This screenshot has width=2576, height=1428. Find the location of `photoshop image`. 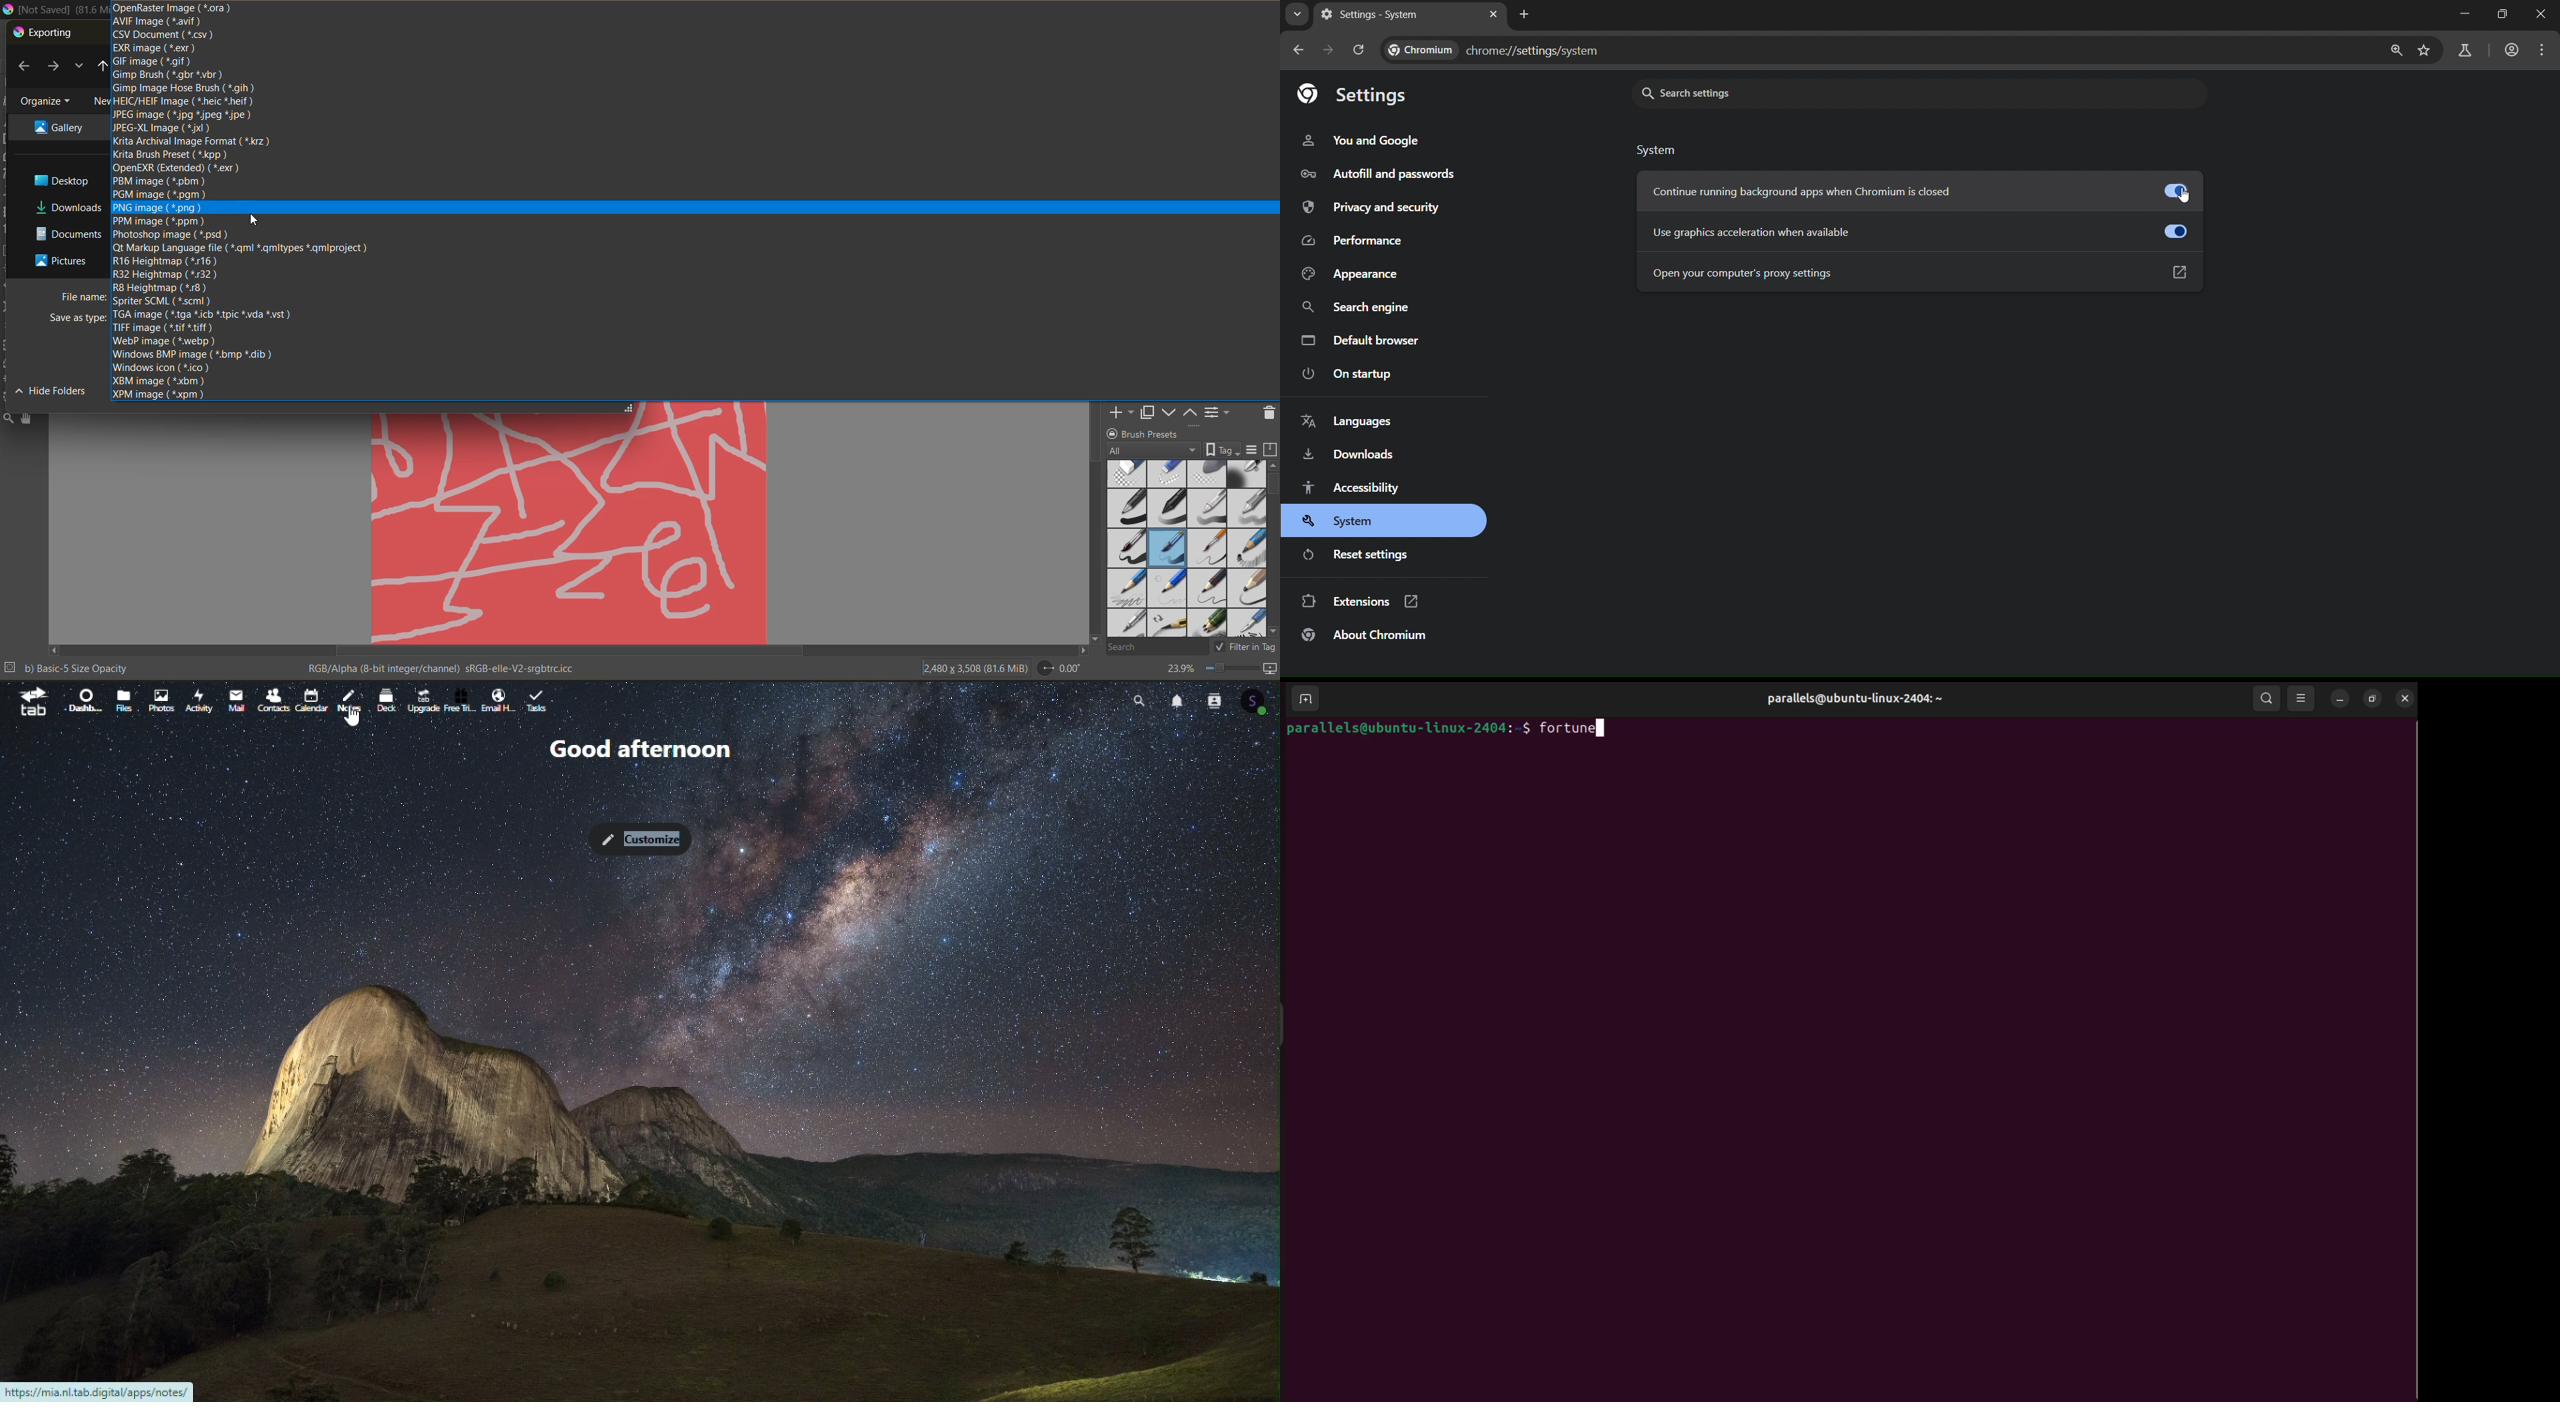

photoshop image is located at coordinates (171, 235).